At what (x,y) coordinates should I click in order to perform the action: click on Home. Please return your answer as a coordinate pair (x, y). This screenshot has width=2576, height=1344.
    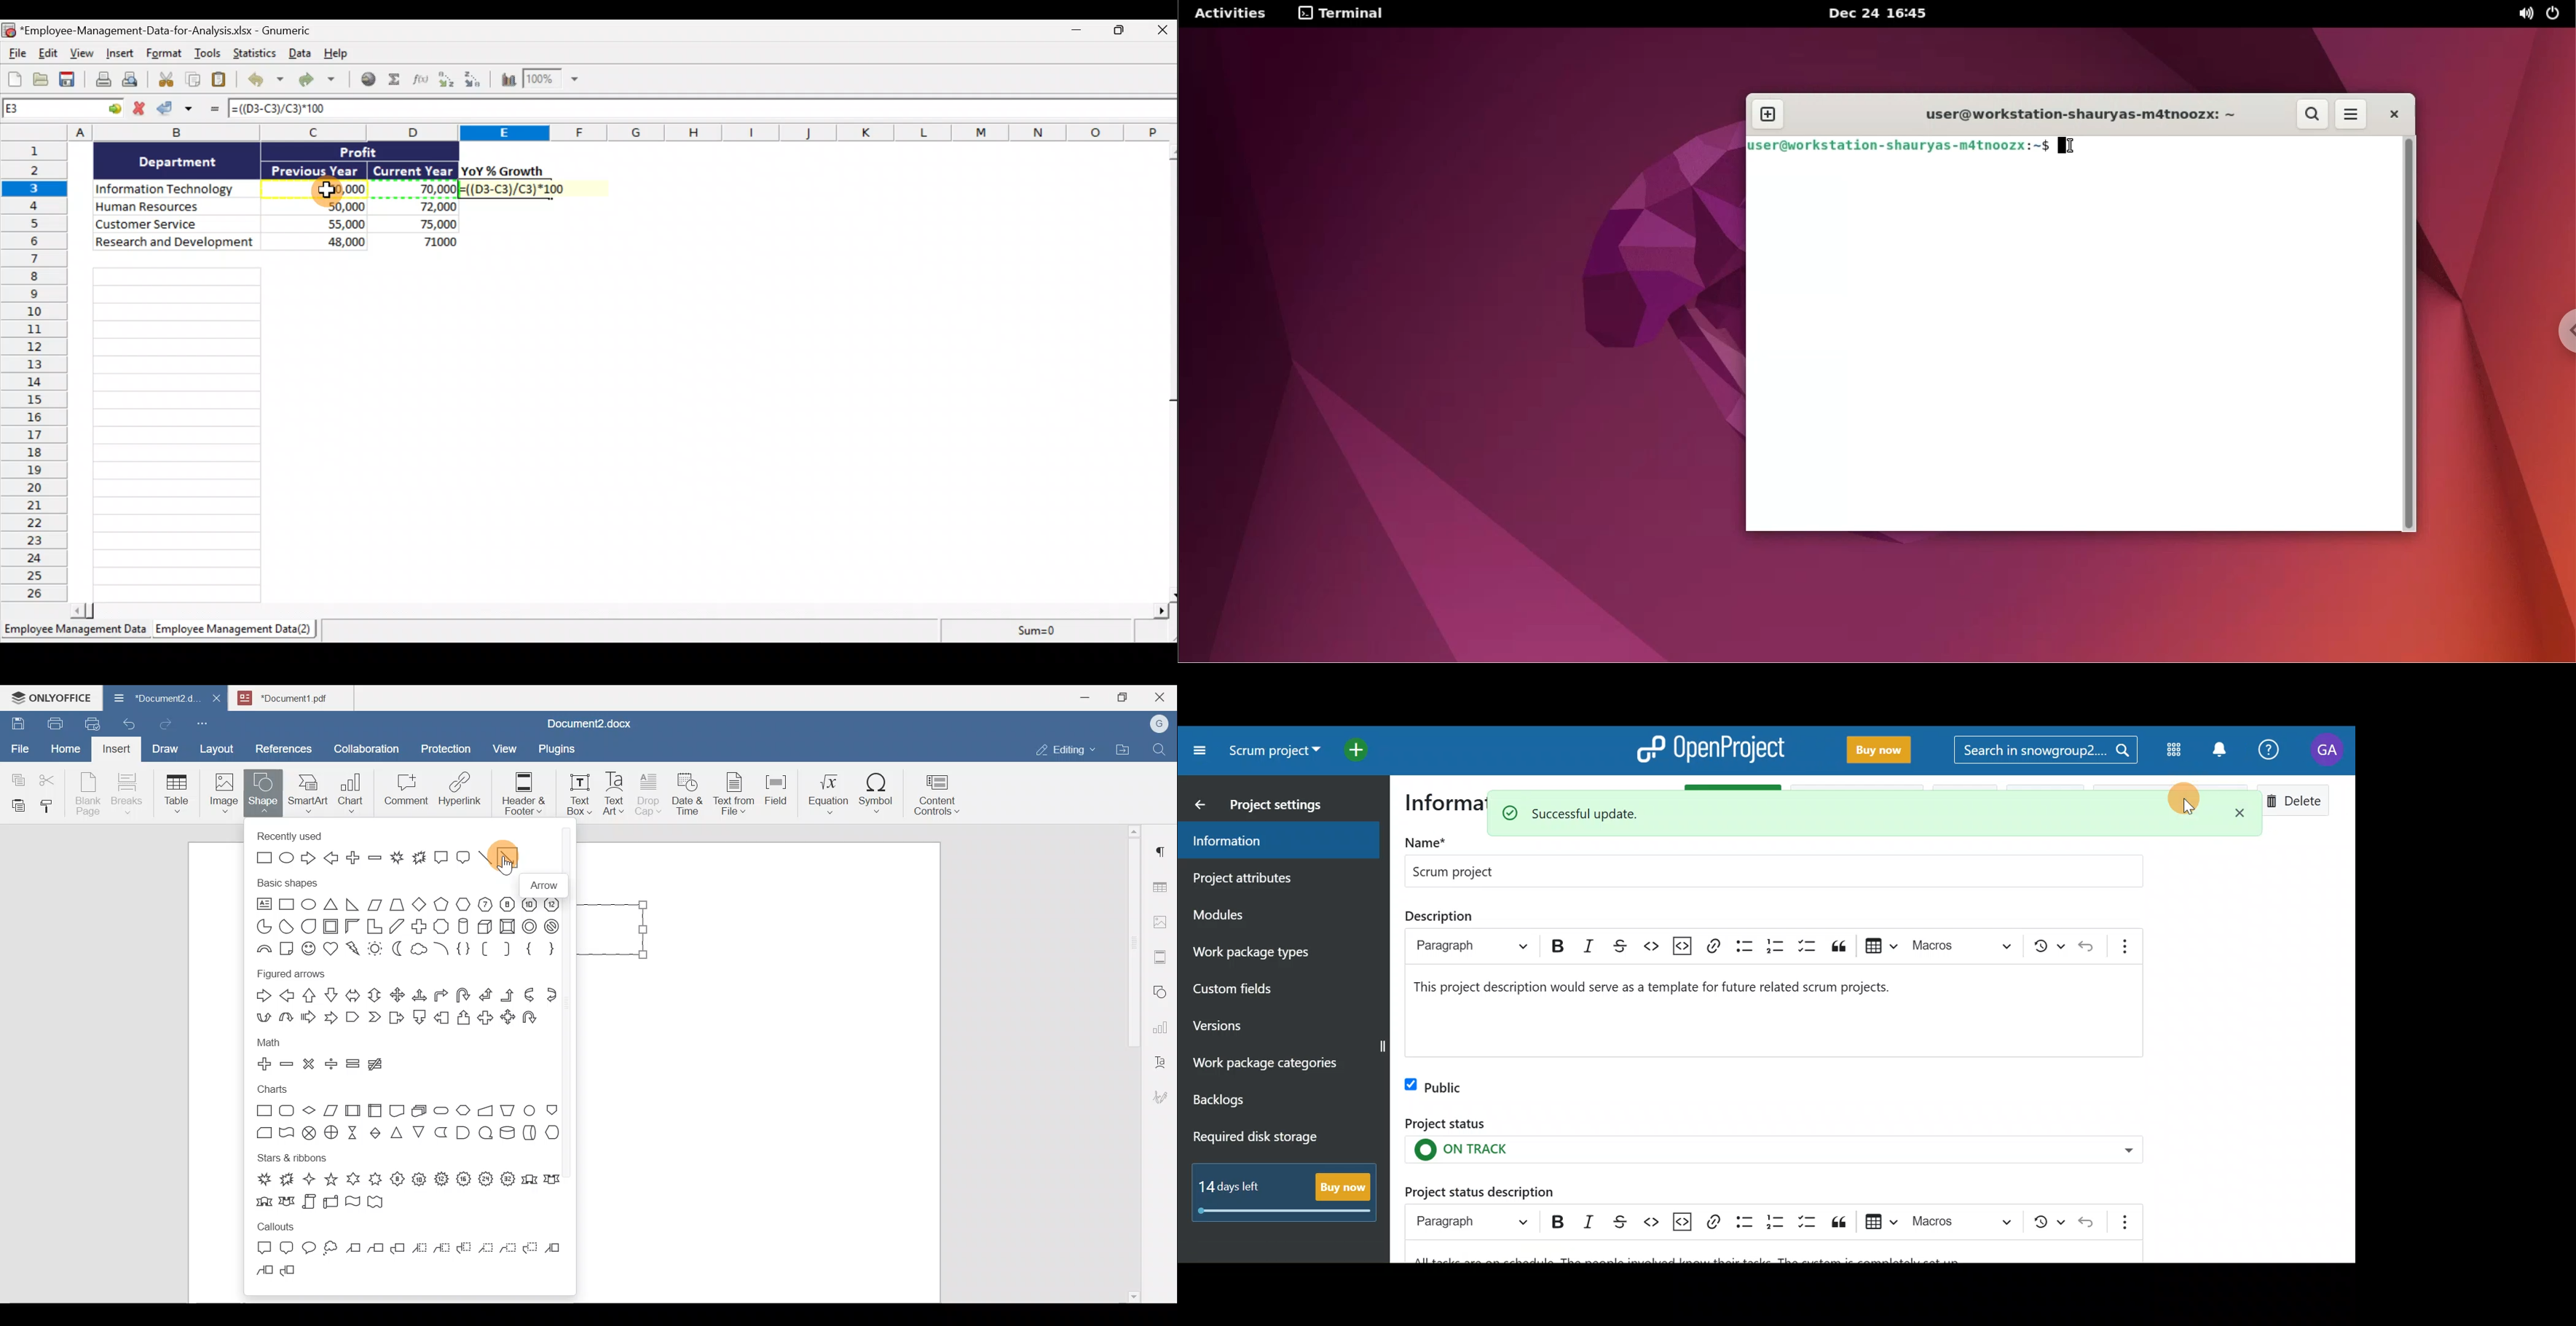
    Looking at the image, I should click on (66, 748).